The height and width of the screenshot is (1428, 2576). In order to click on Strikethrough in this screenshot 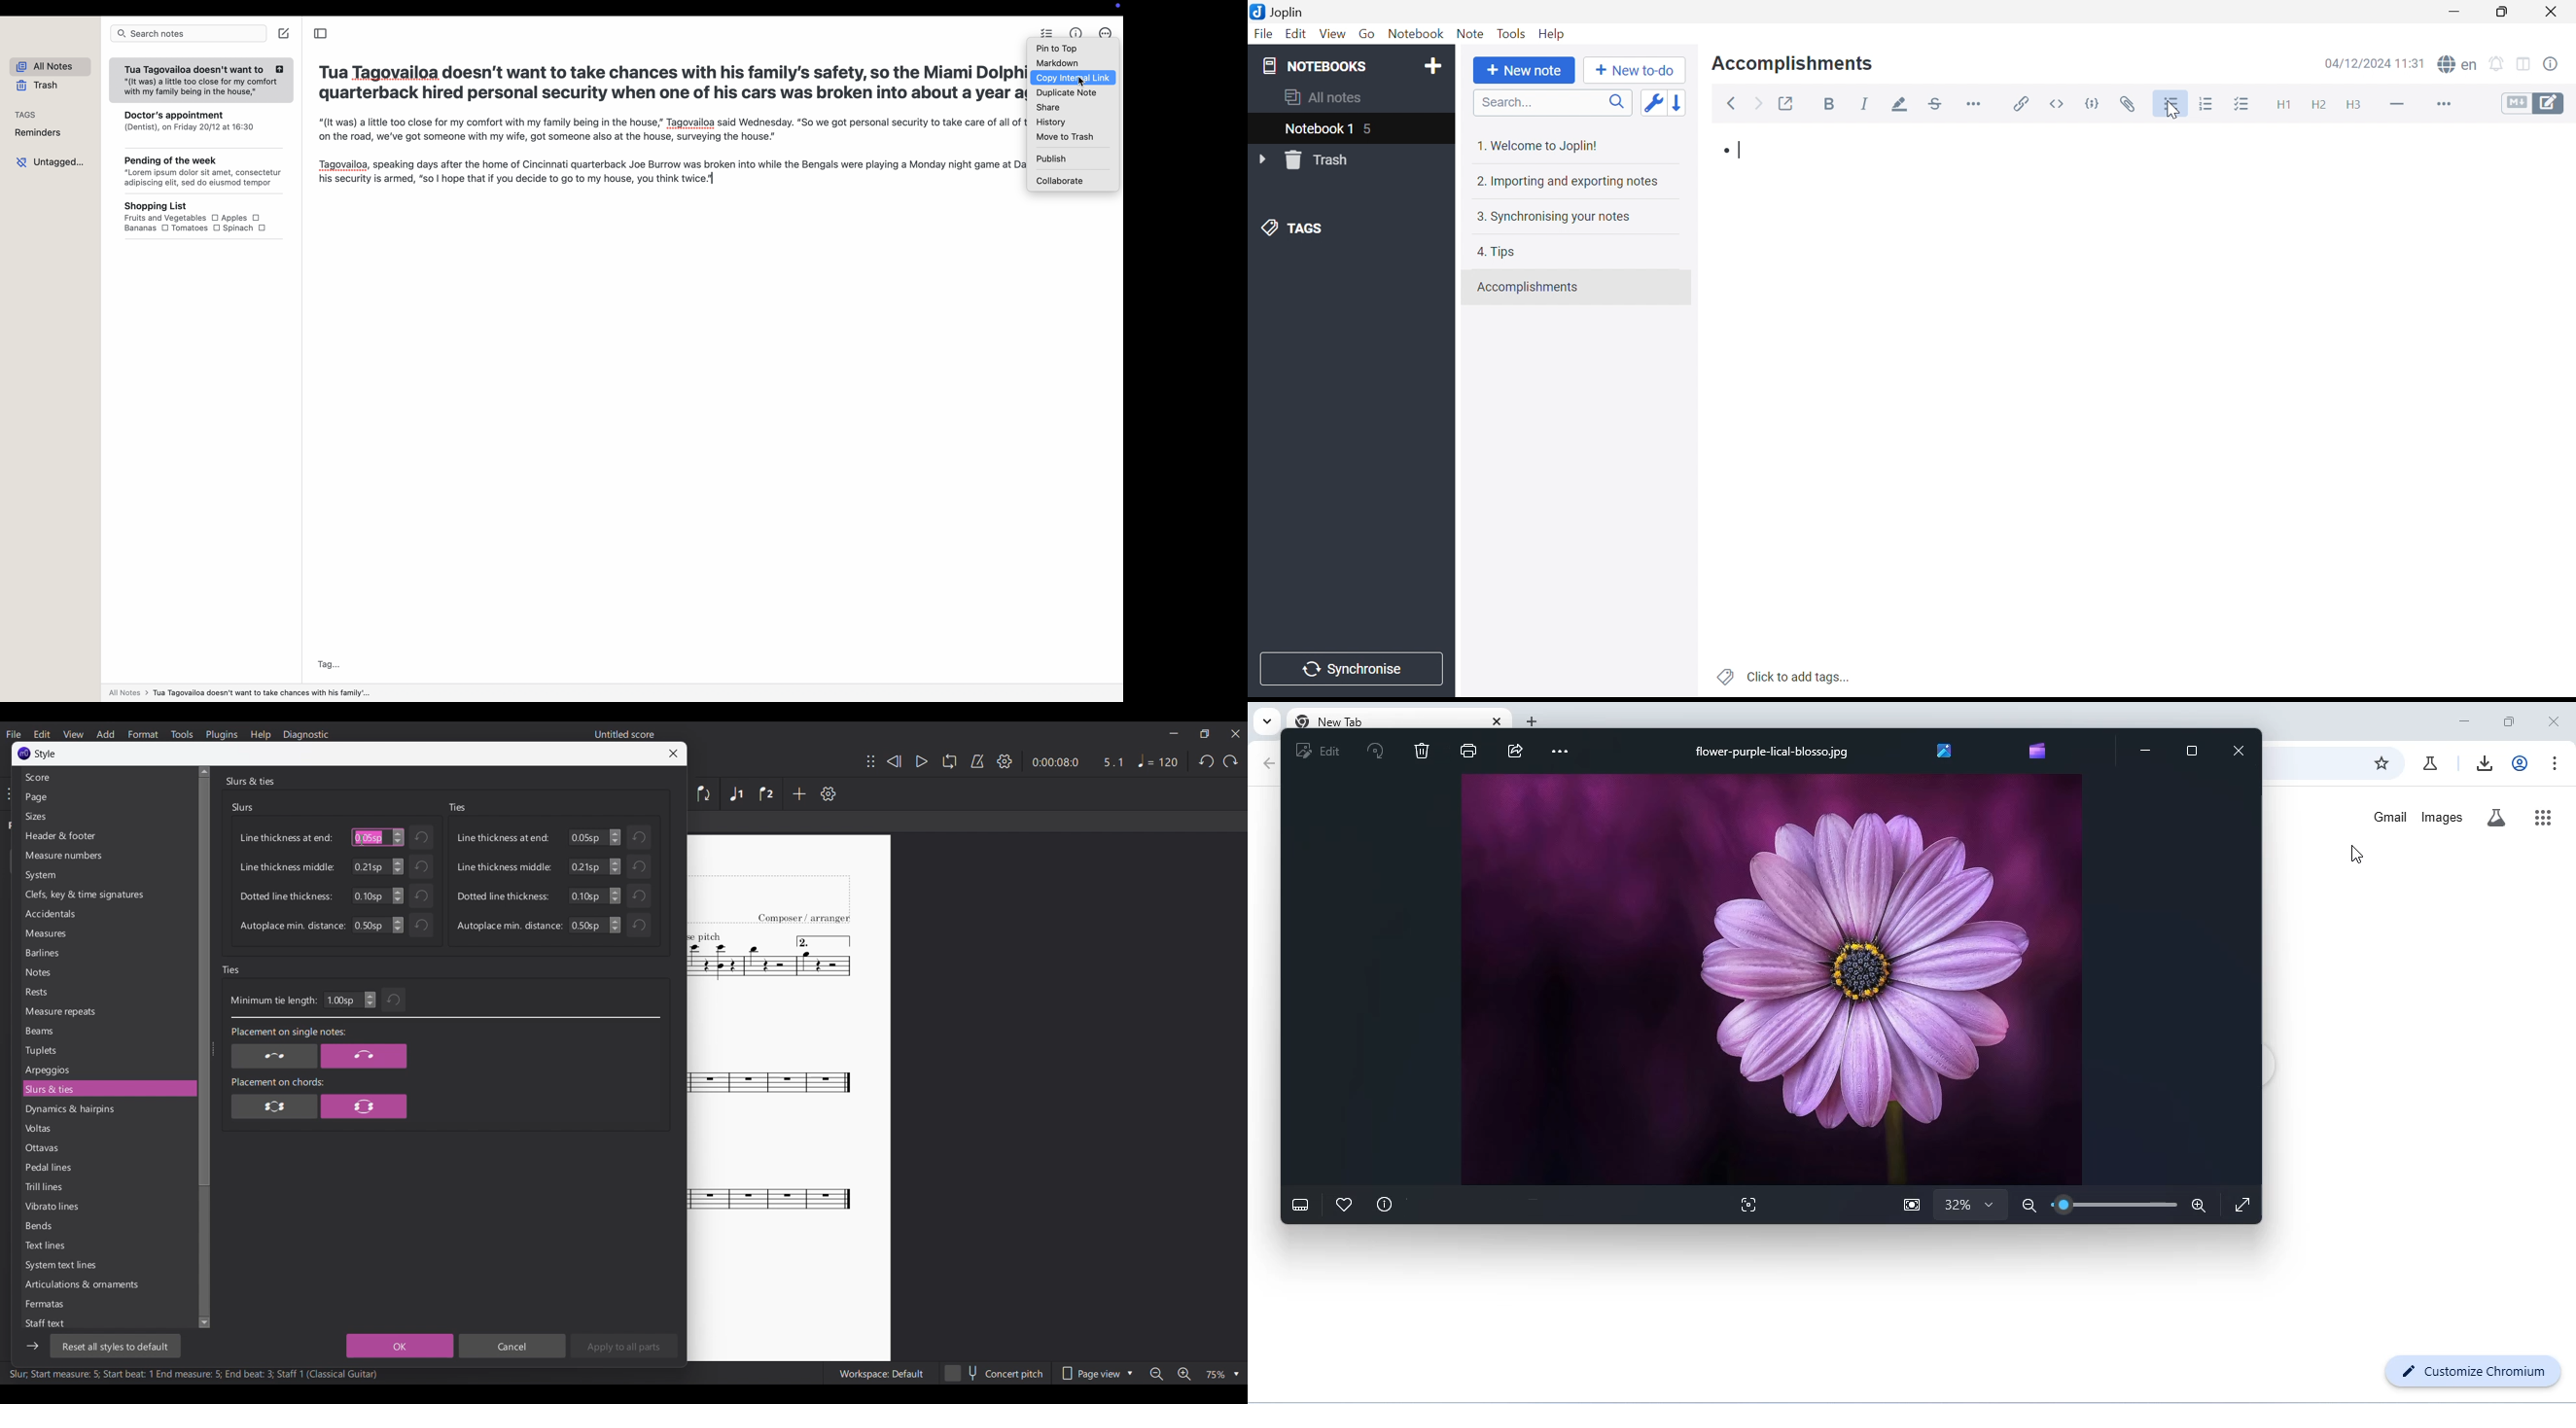, I will do `click(1935, 106)`.